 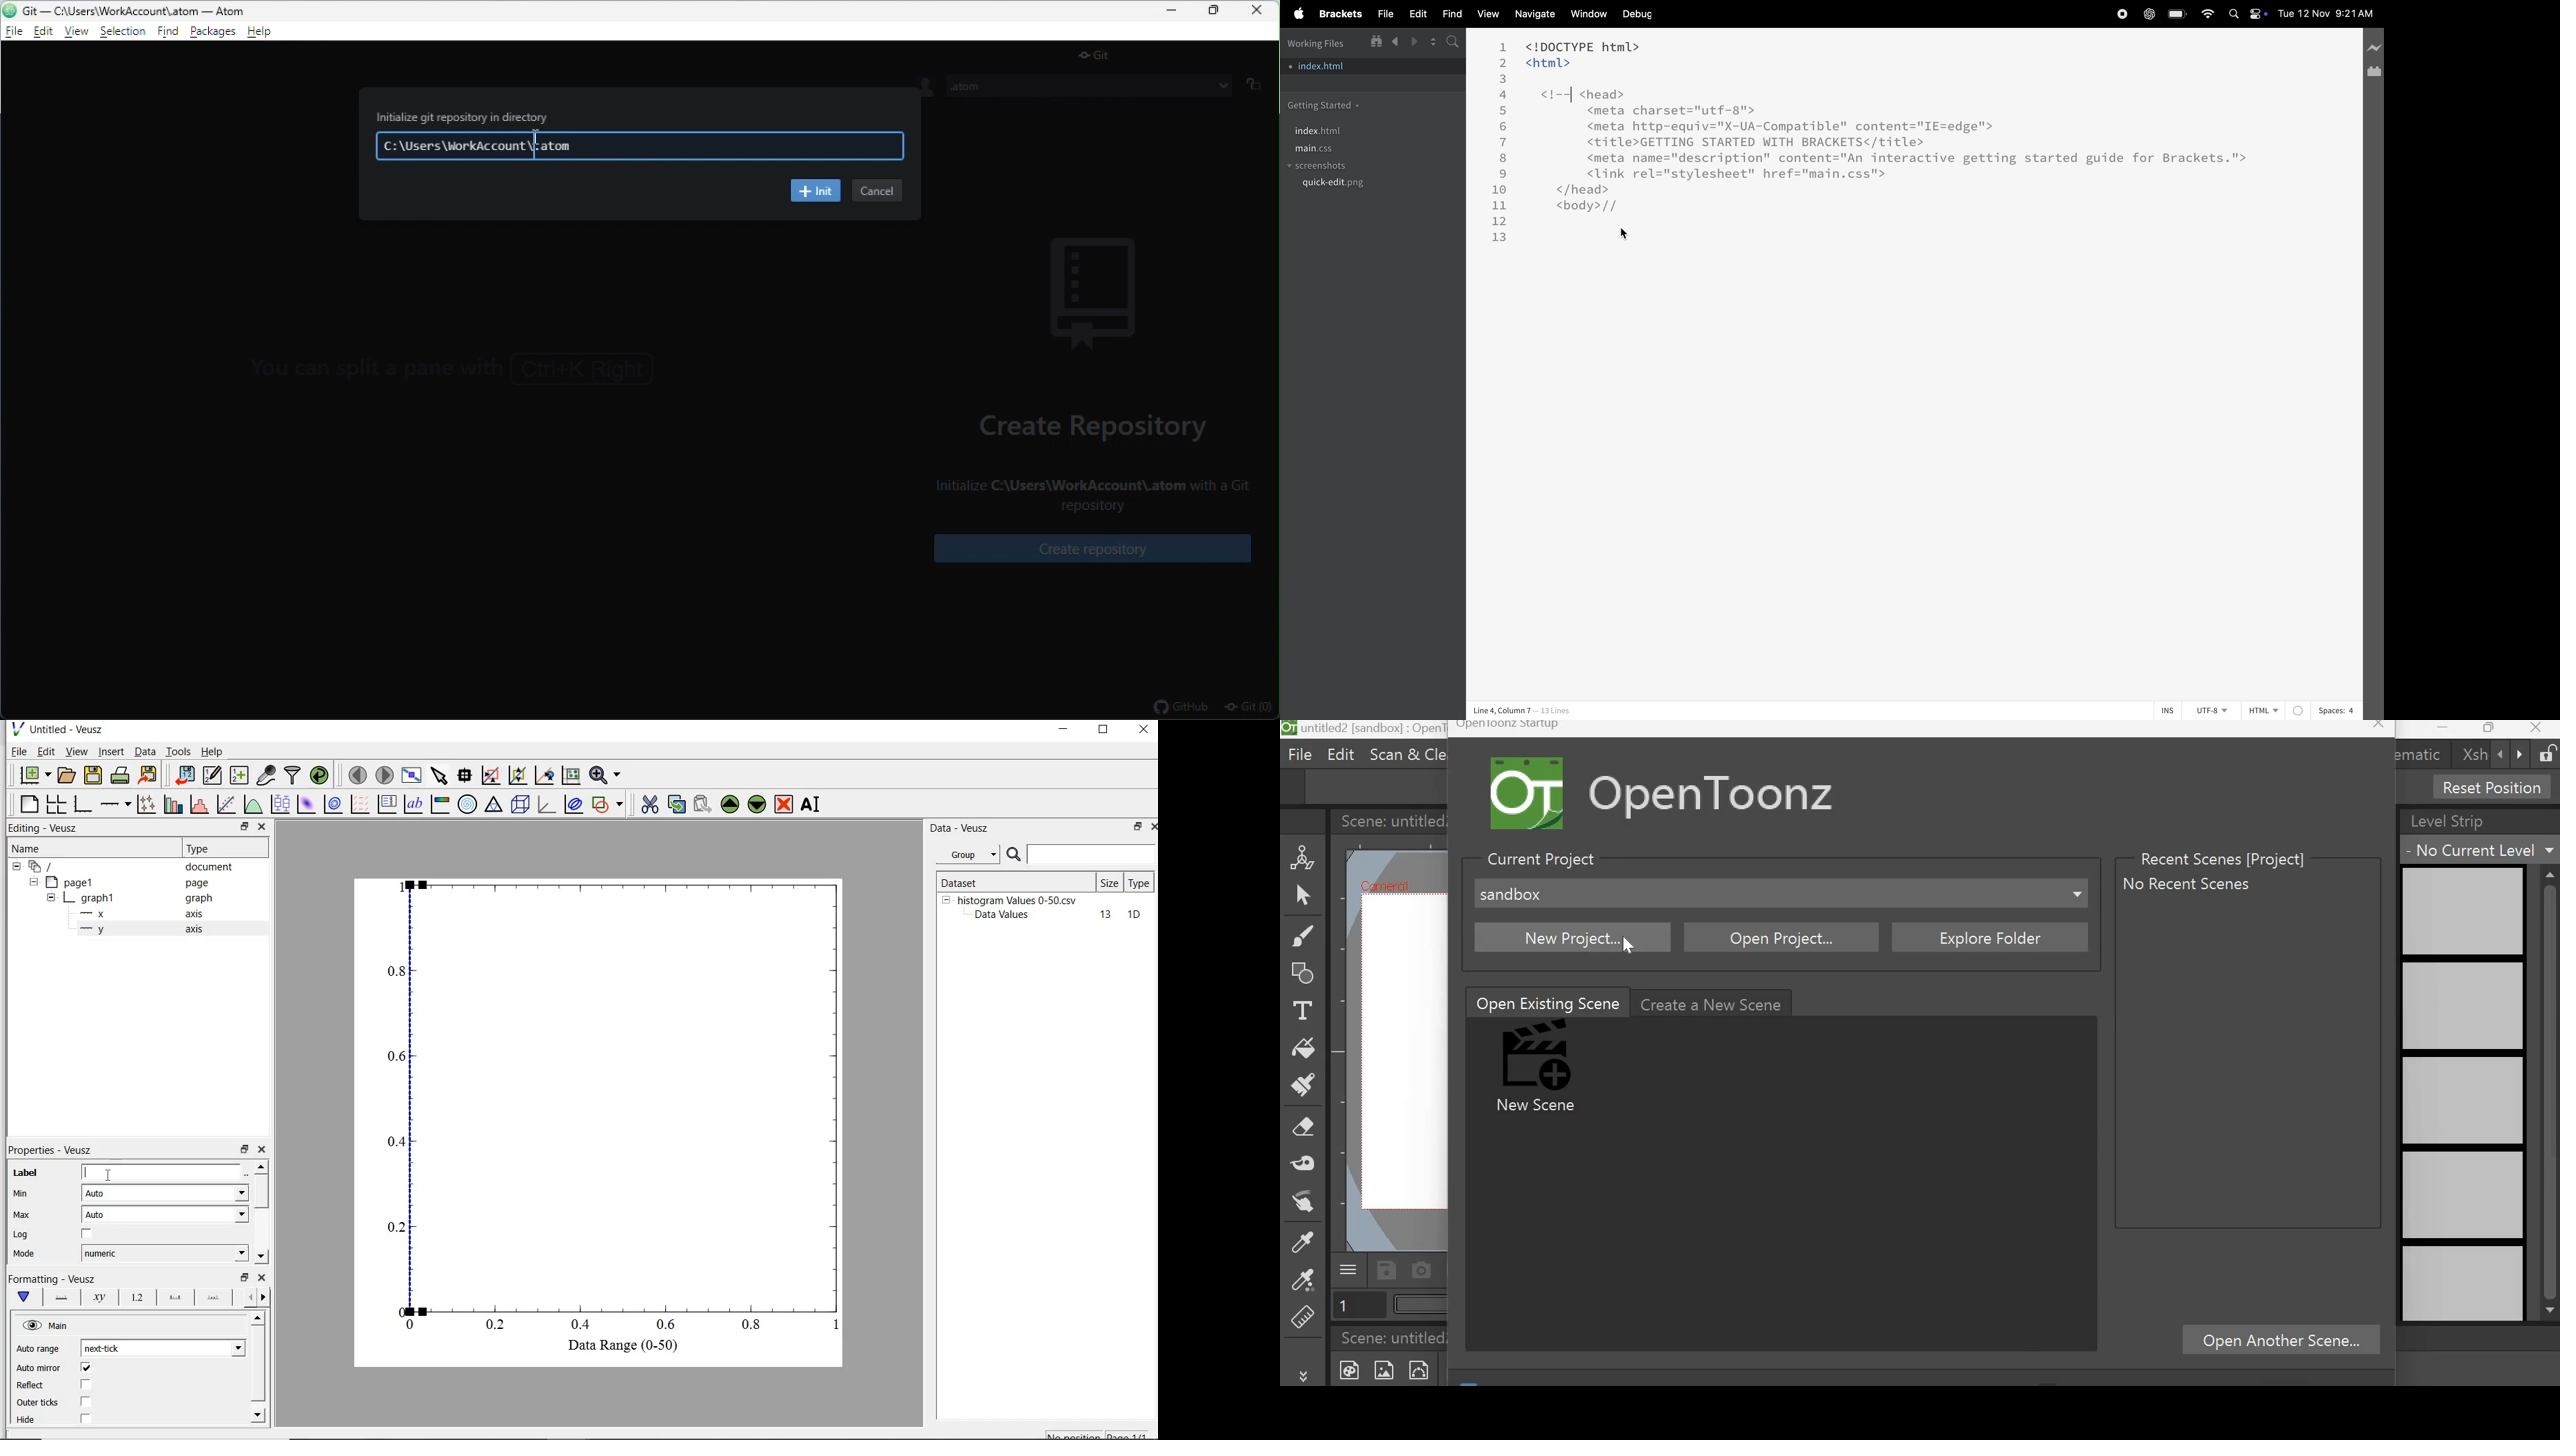 What do you see at coordinates (86, 1402) in the screenshot?
I see `checkbox` at bounding box center [86, 1402].